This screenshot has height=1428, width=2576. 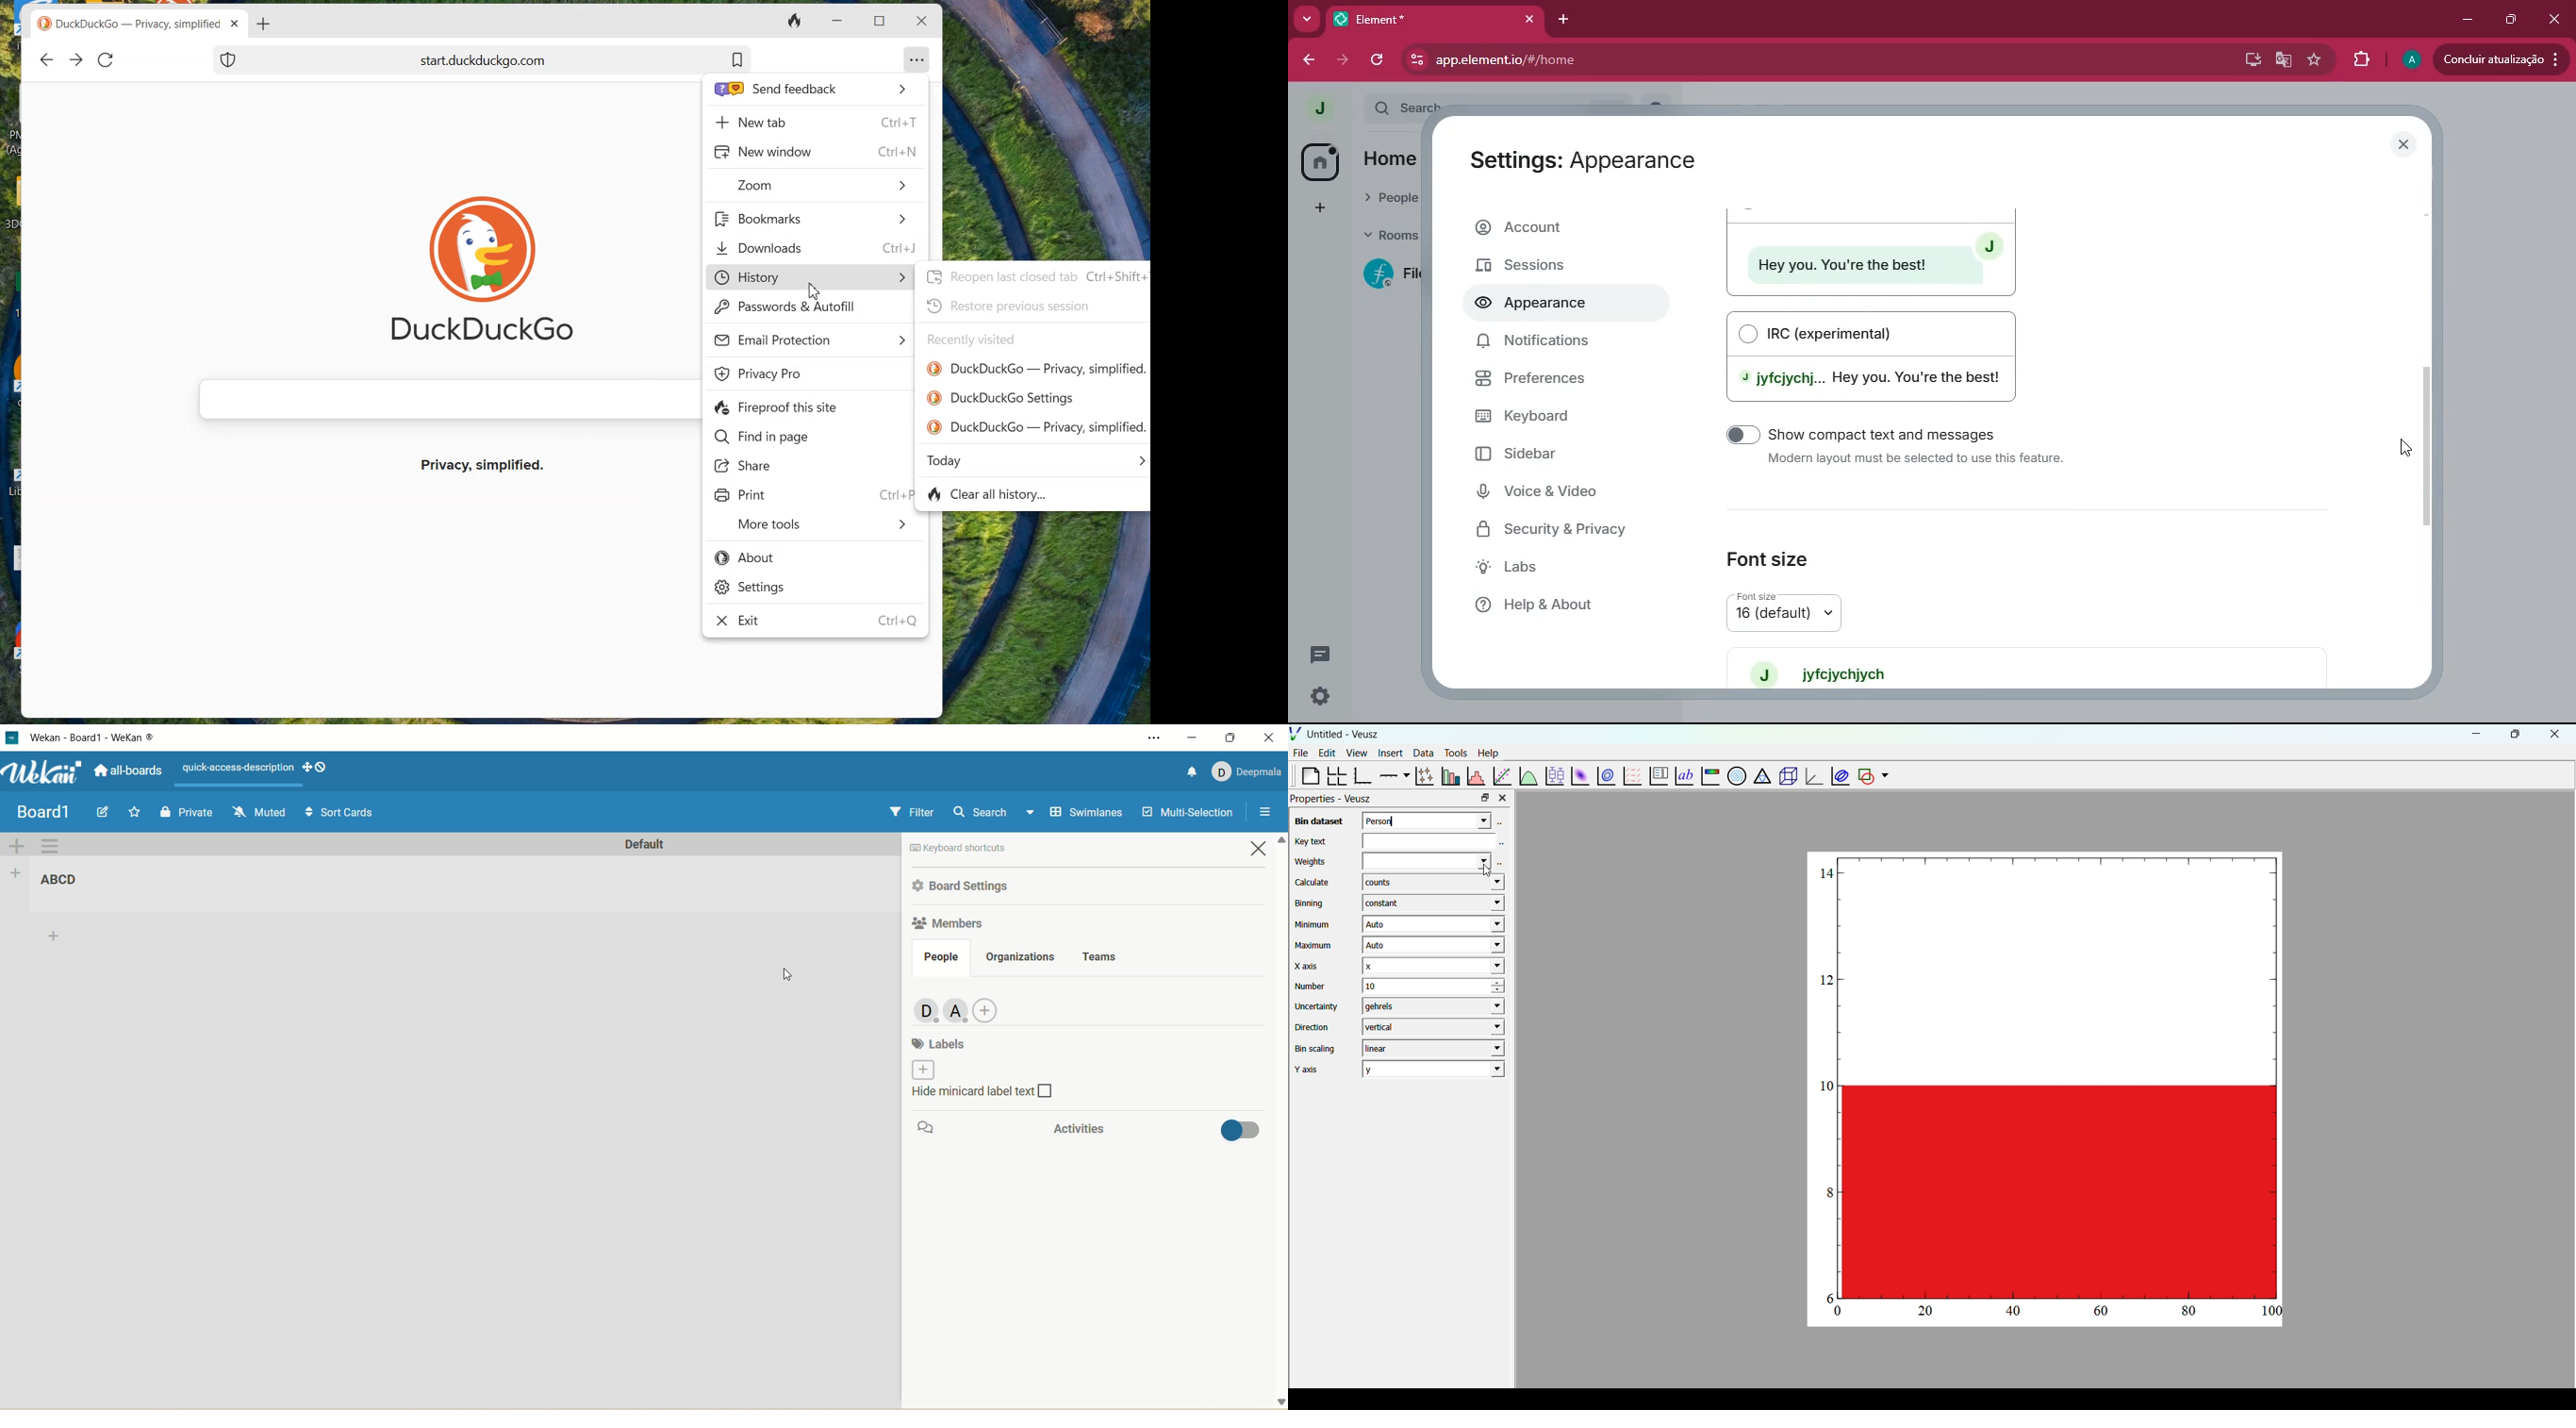 What do you see at coordinates (338, 811) in the screenshot?
I see `Sort Cards` at bounding box center [338, 811].